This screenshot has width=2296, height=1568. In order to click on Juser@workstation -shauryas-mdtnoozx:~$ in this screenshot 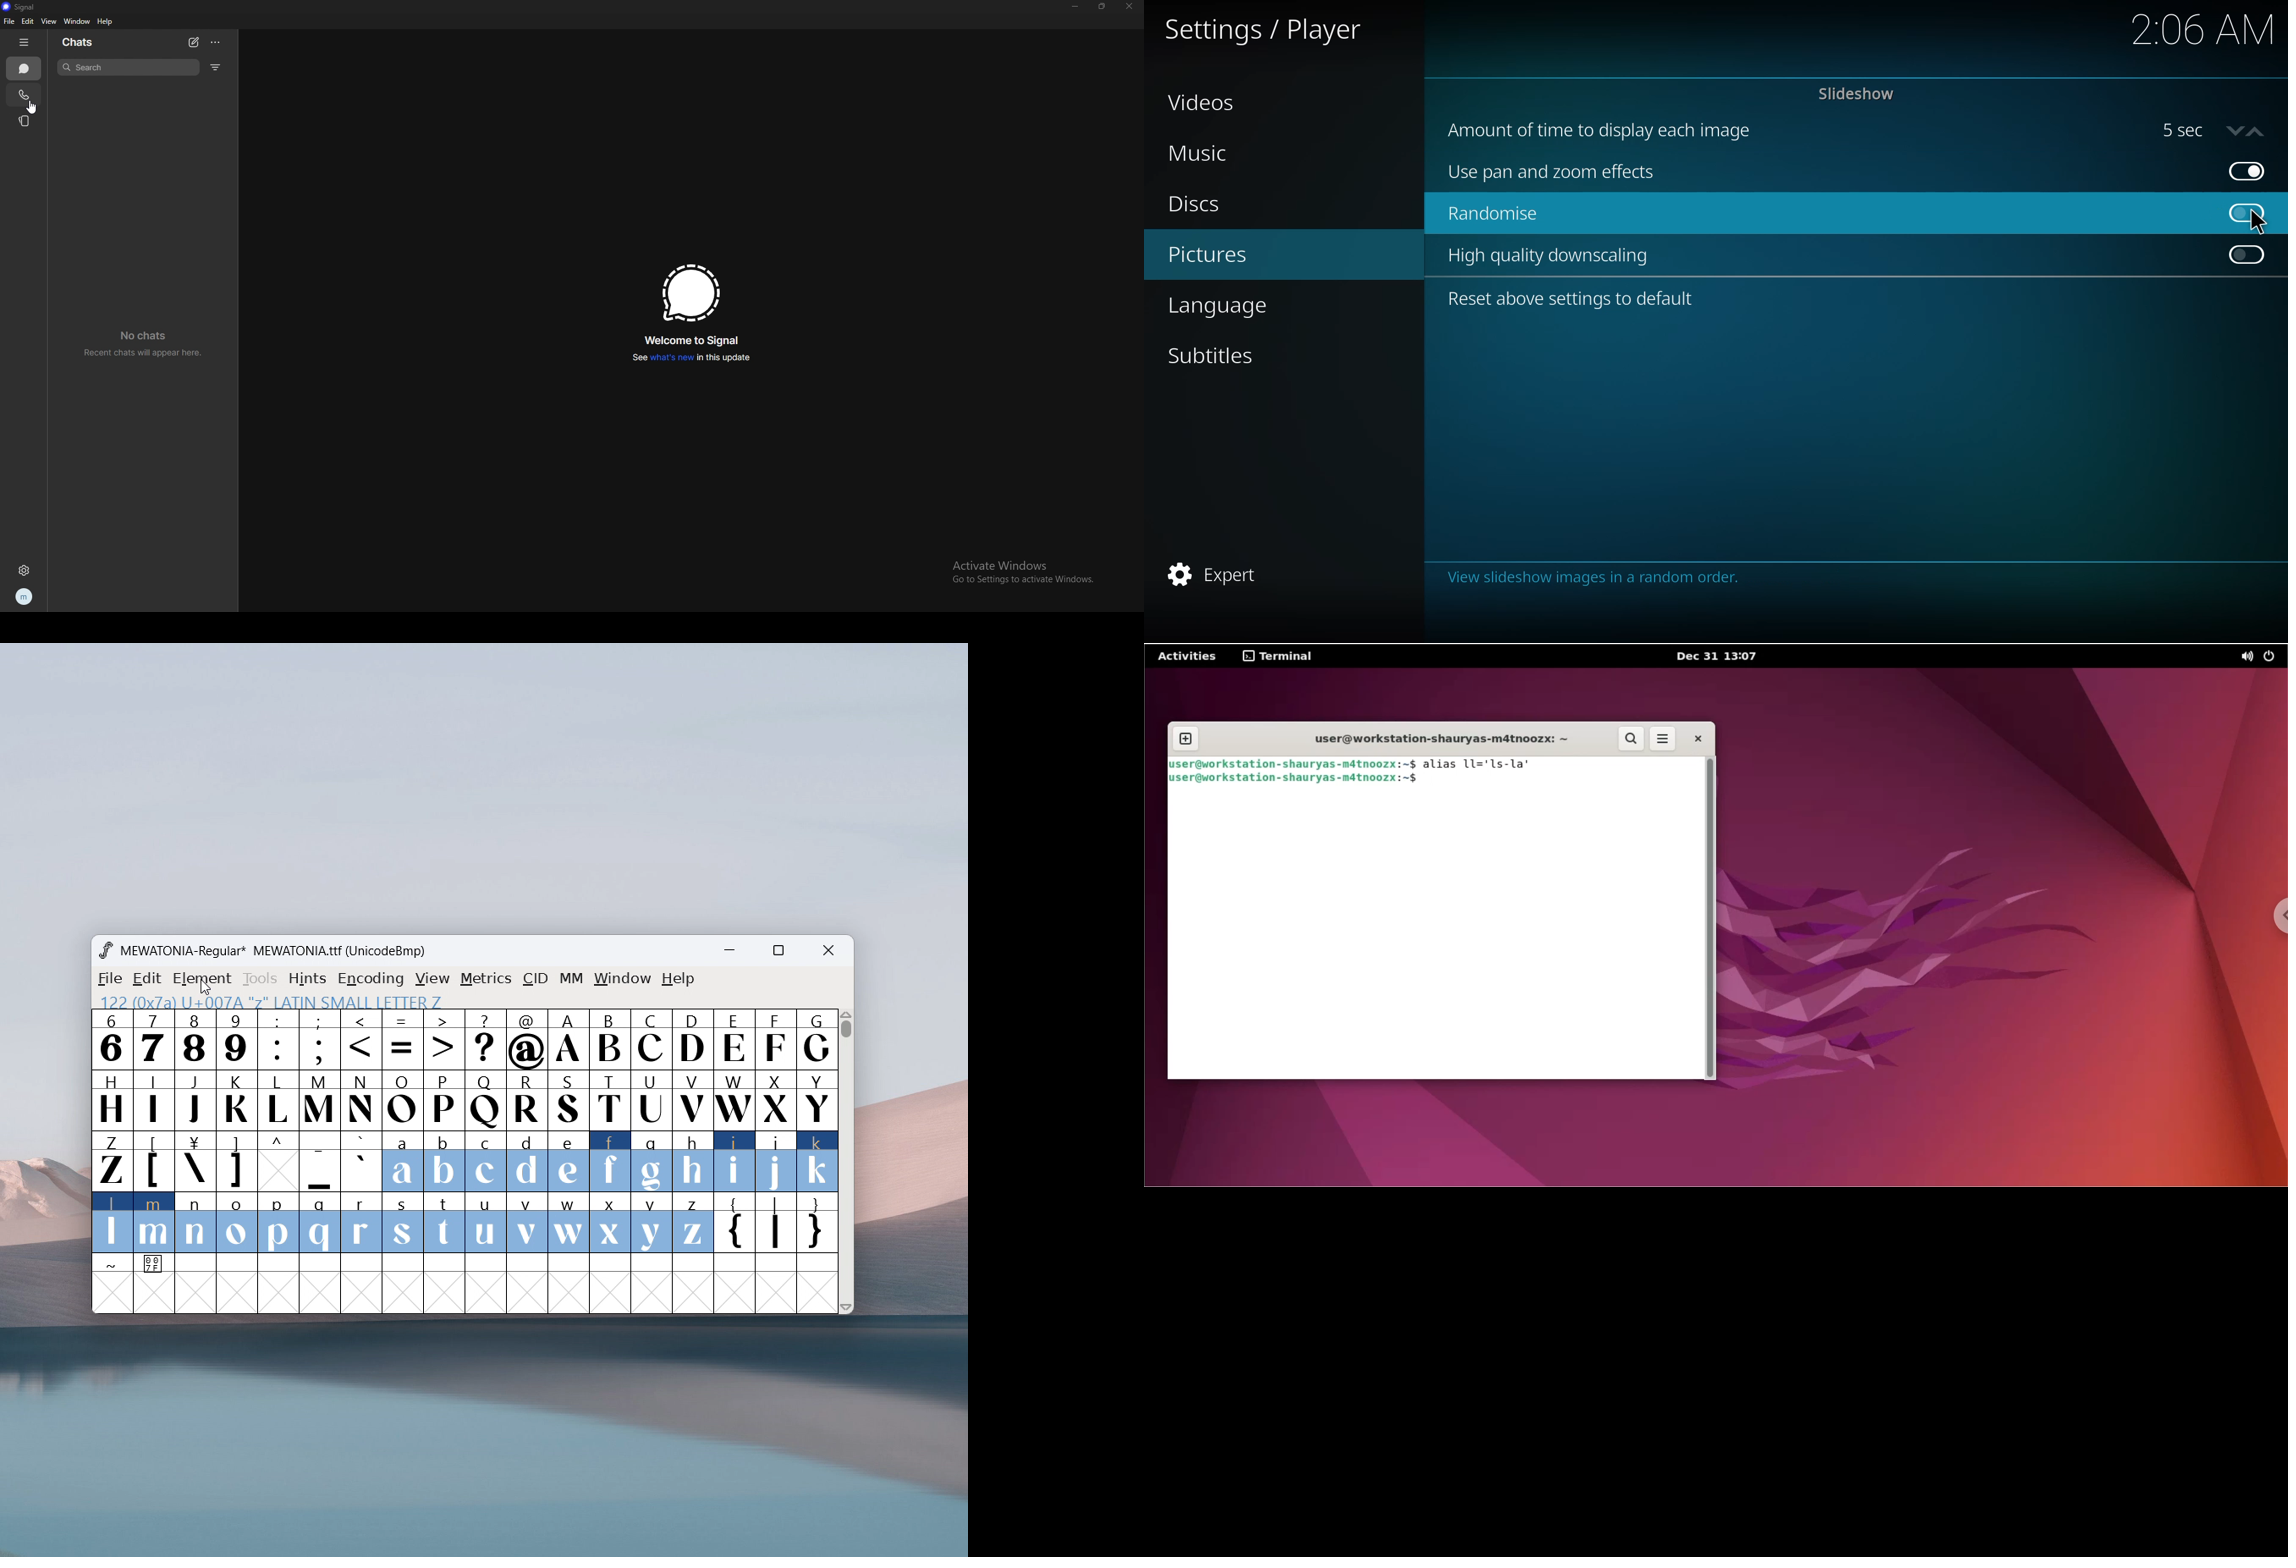, I will do `click(1297, 778)`.